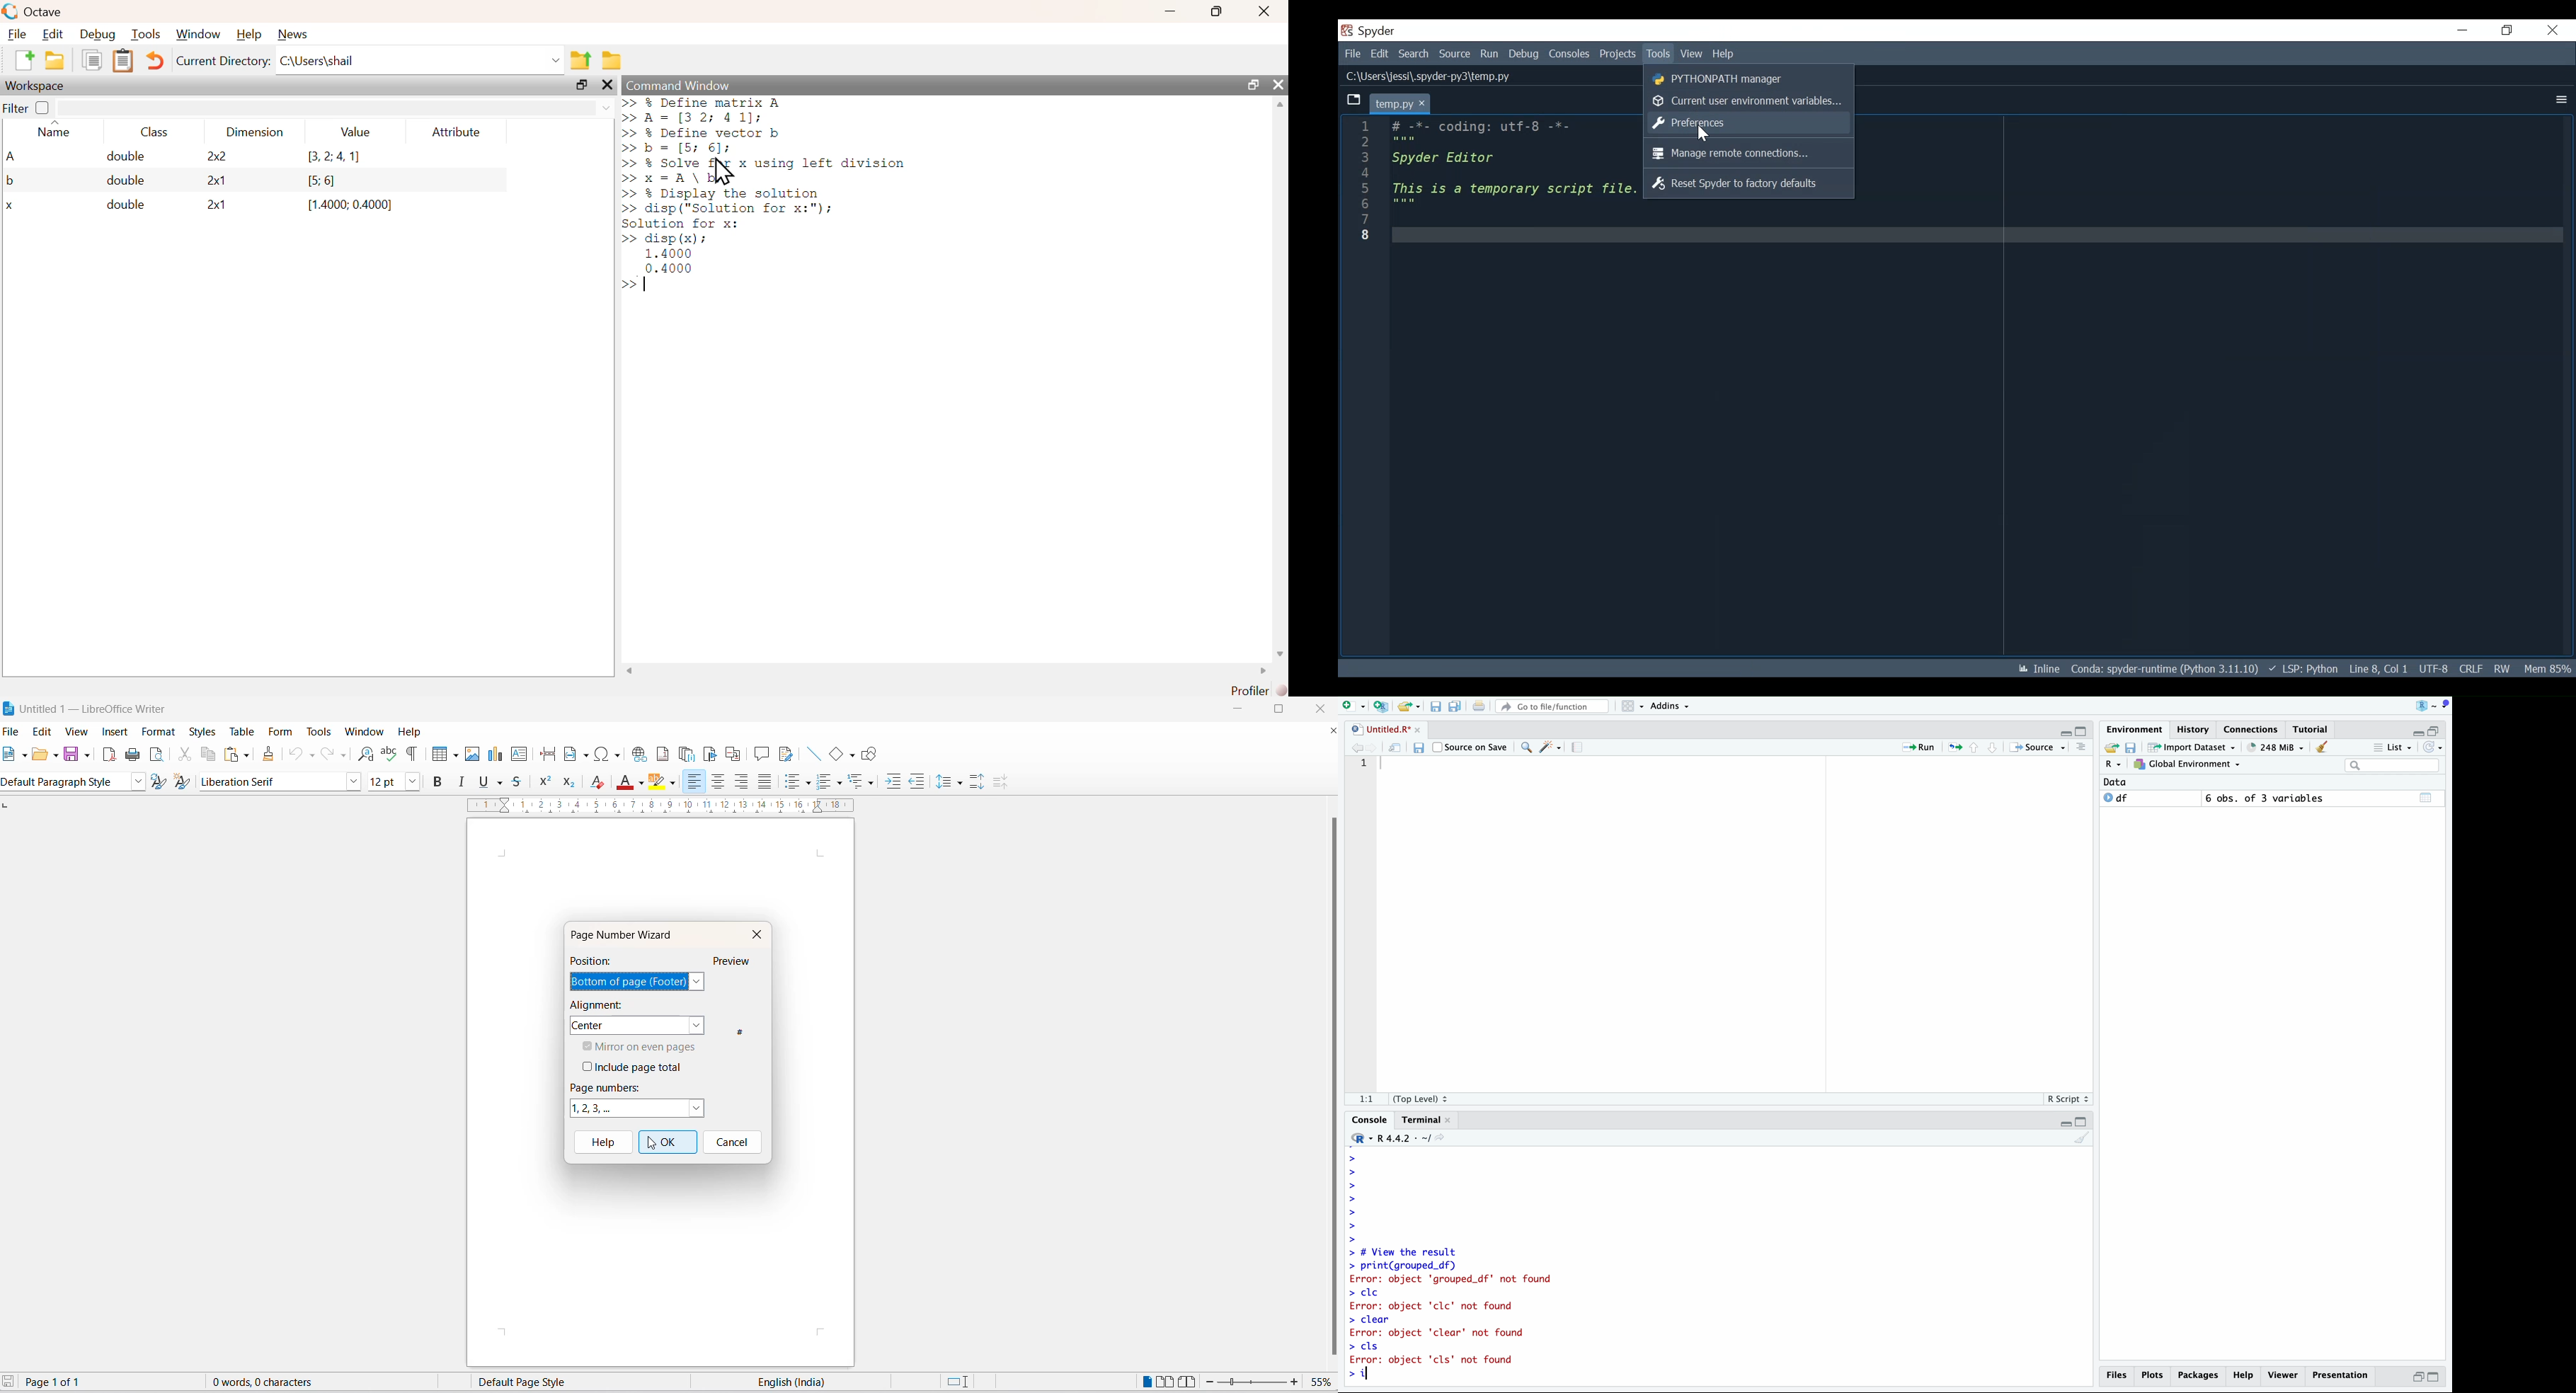 This screenshot has width=2576, height=1400. Describe the element at coordinates (609, 755) in the screenshot. I see `special characters` at that location.